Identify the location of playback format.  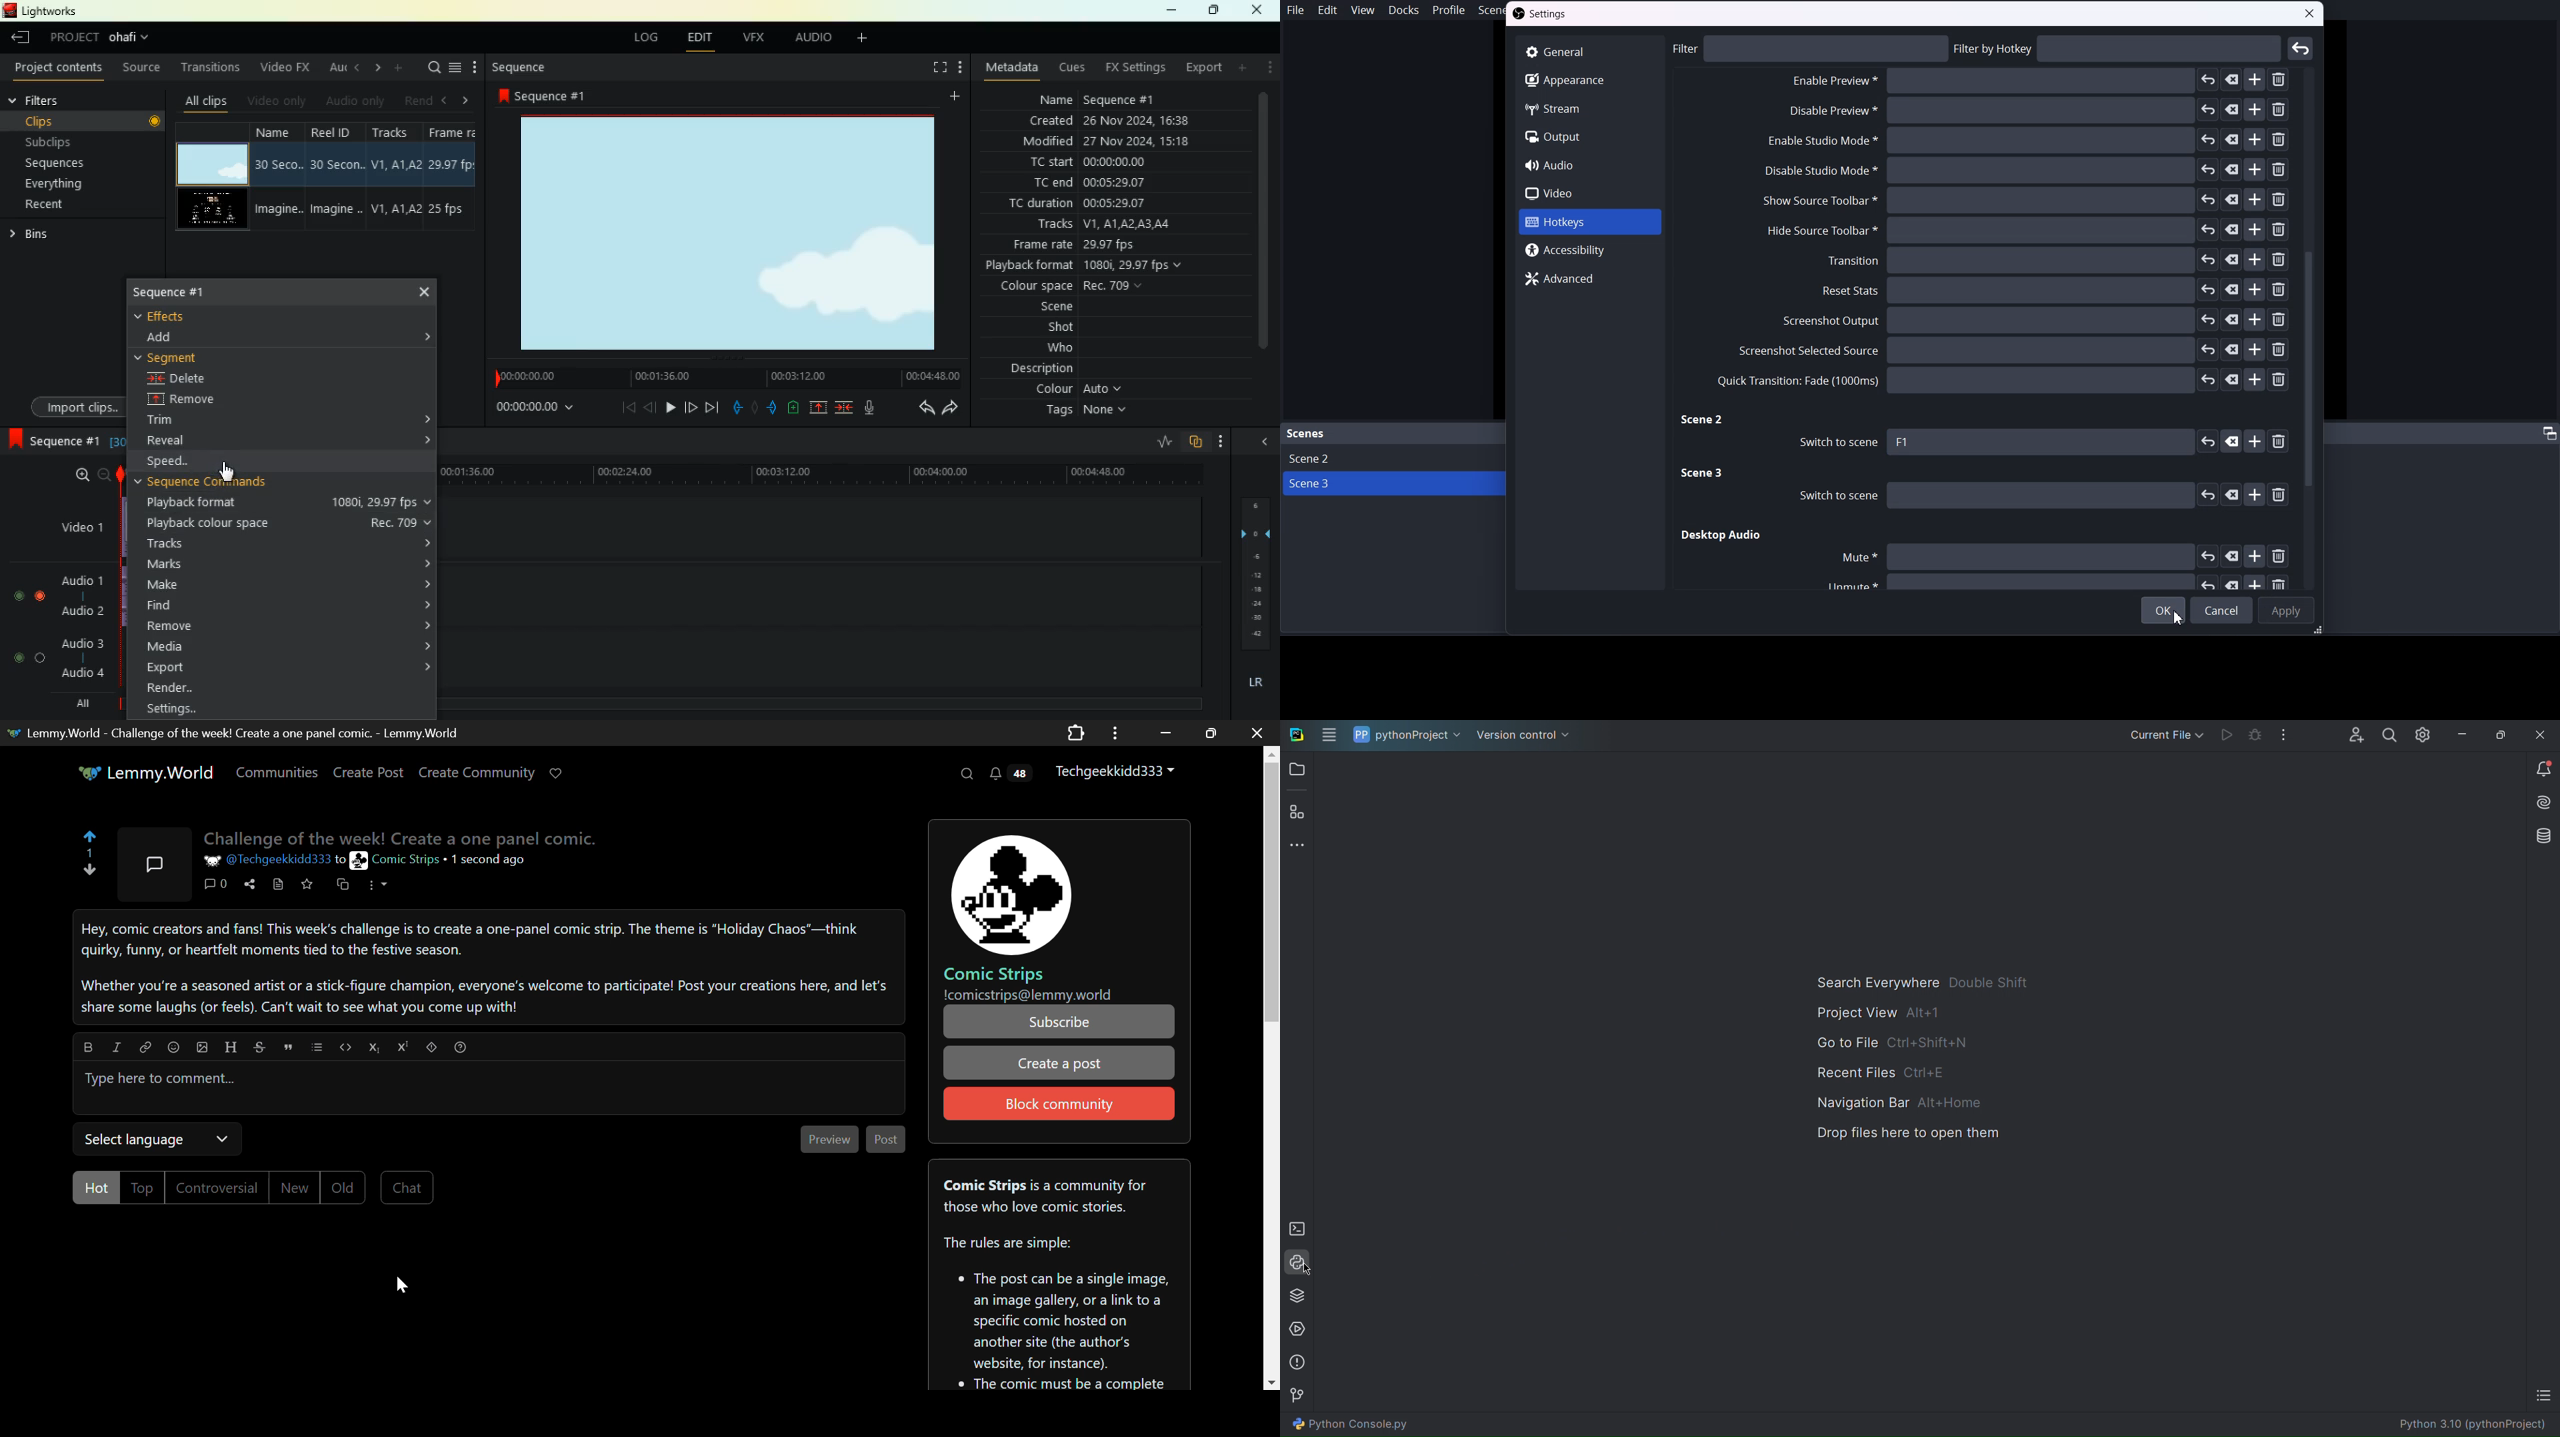
(1096, 267).